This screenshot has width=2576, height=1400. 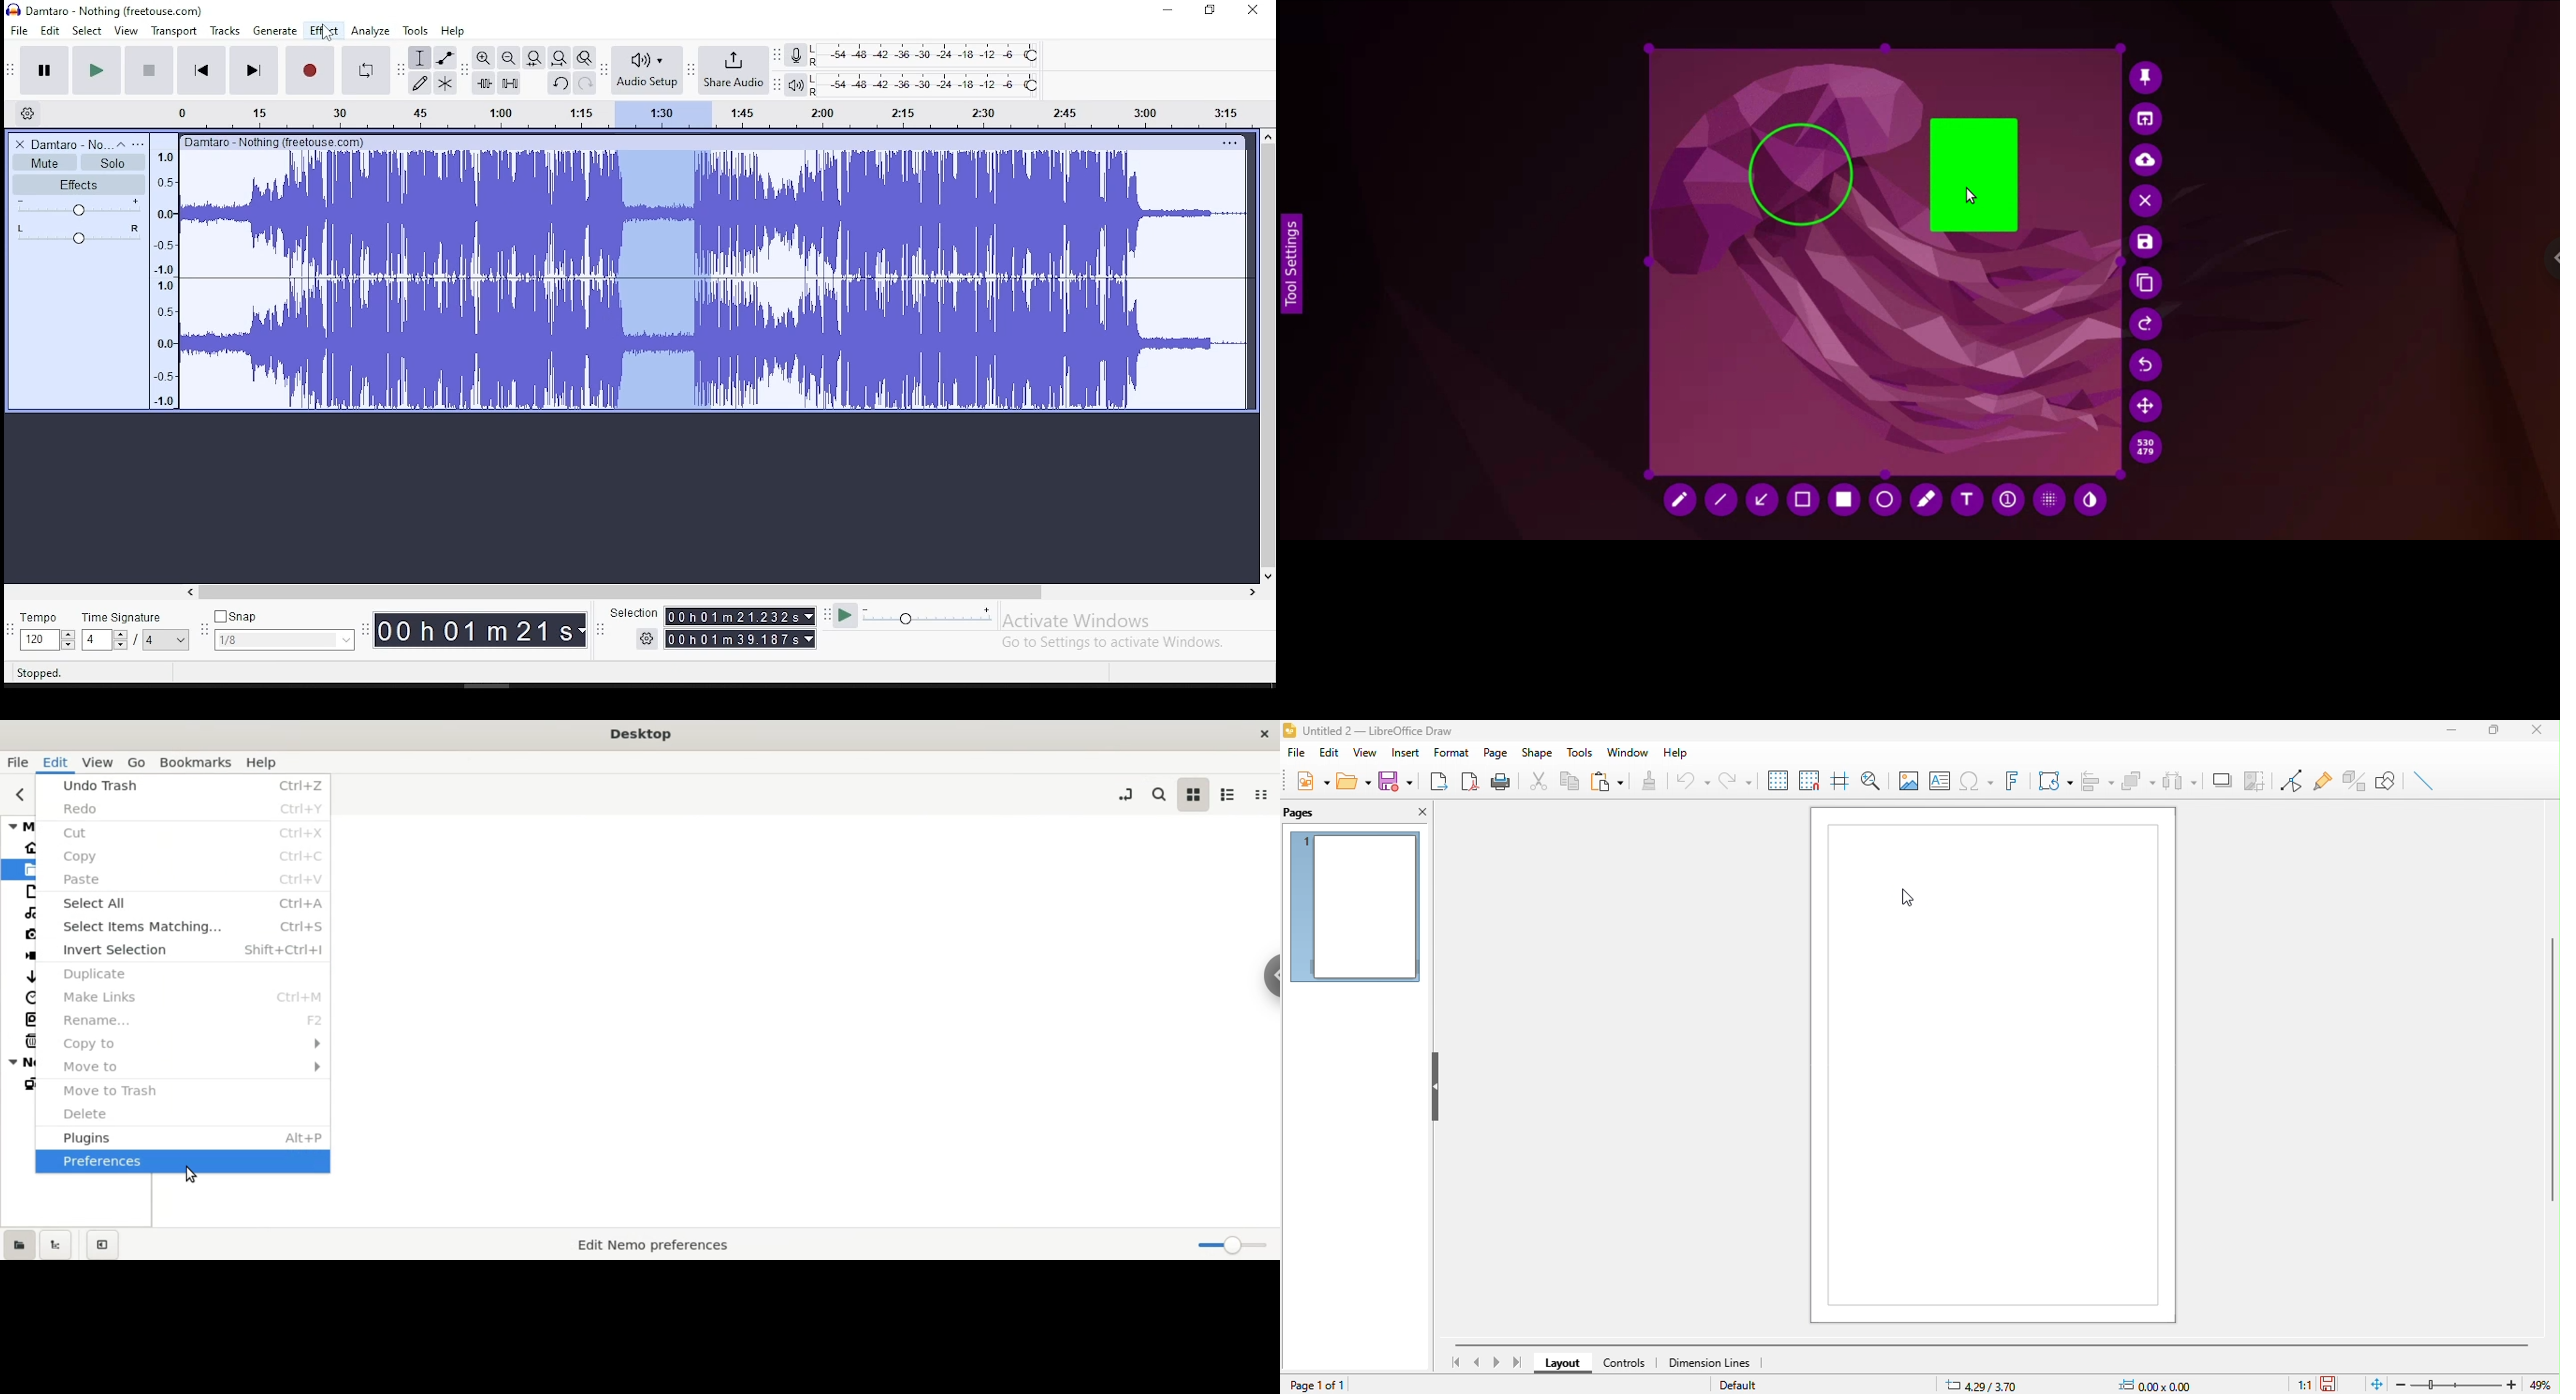 I want to click on maximize, so click(x=2494, y=730).